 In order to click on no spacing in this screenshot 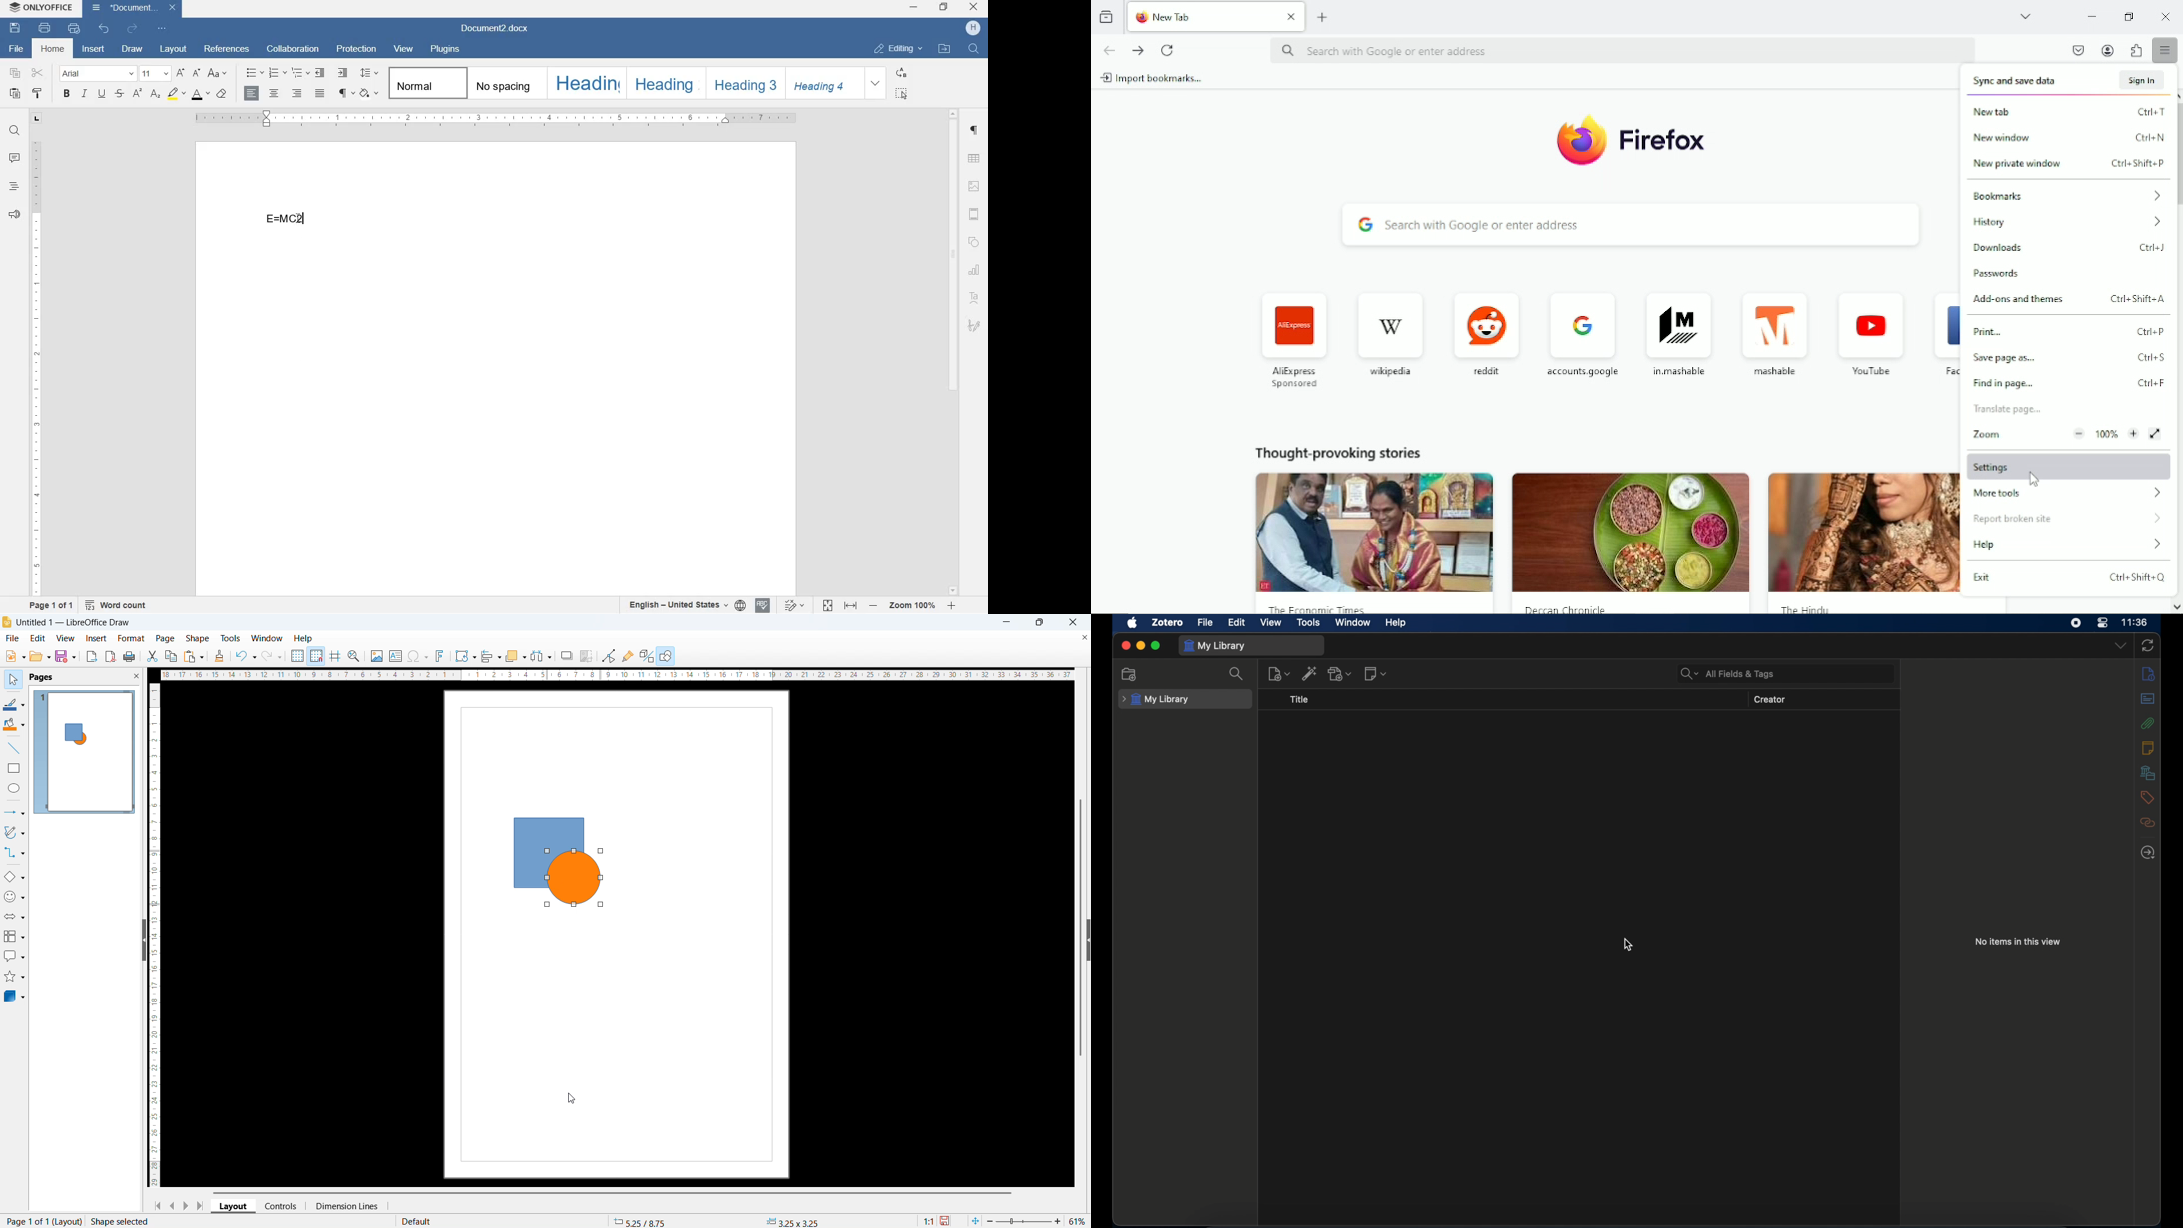, I will do `click(505, 82)`.